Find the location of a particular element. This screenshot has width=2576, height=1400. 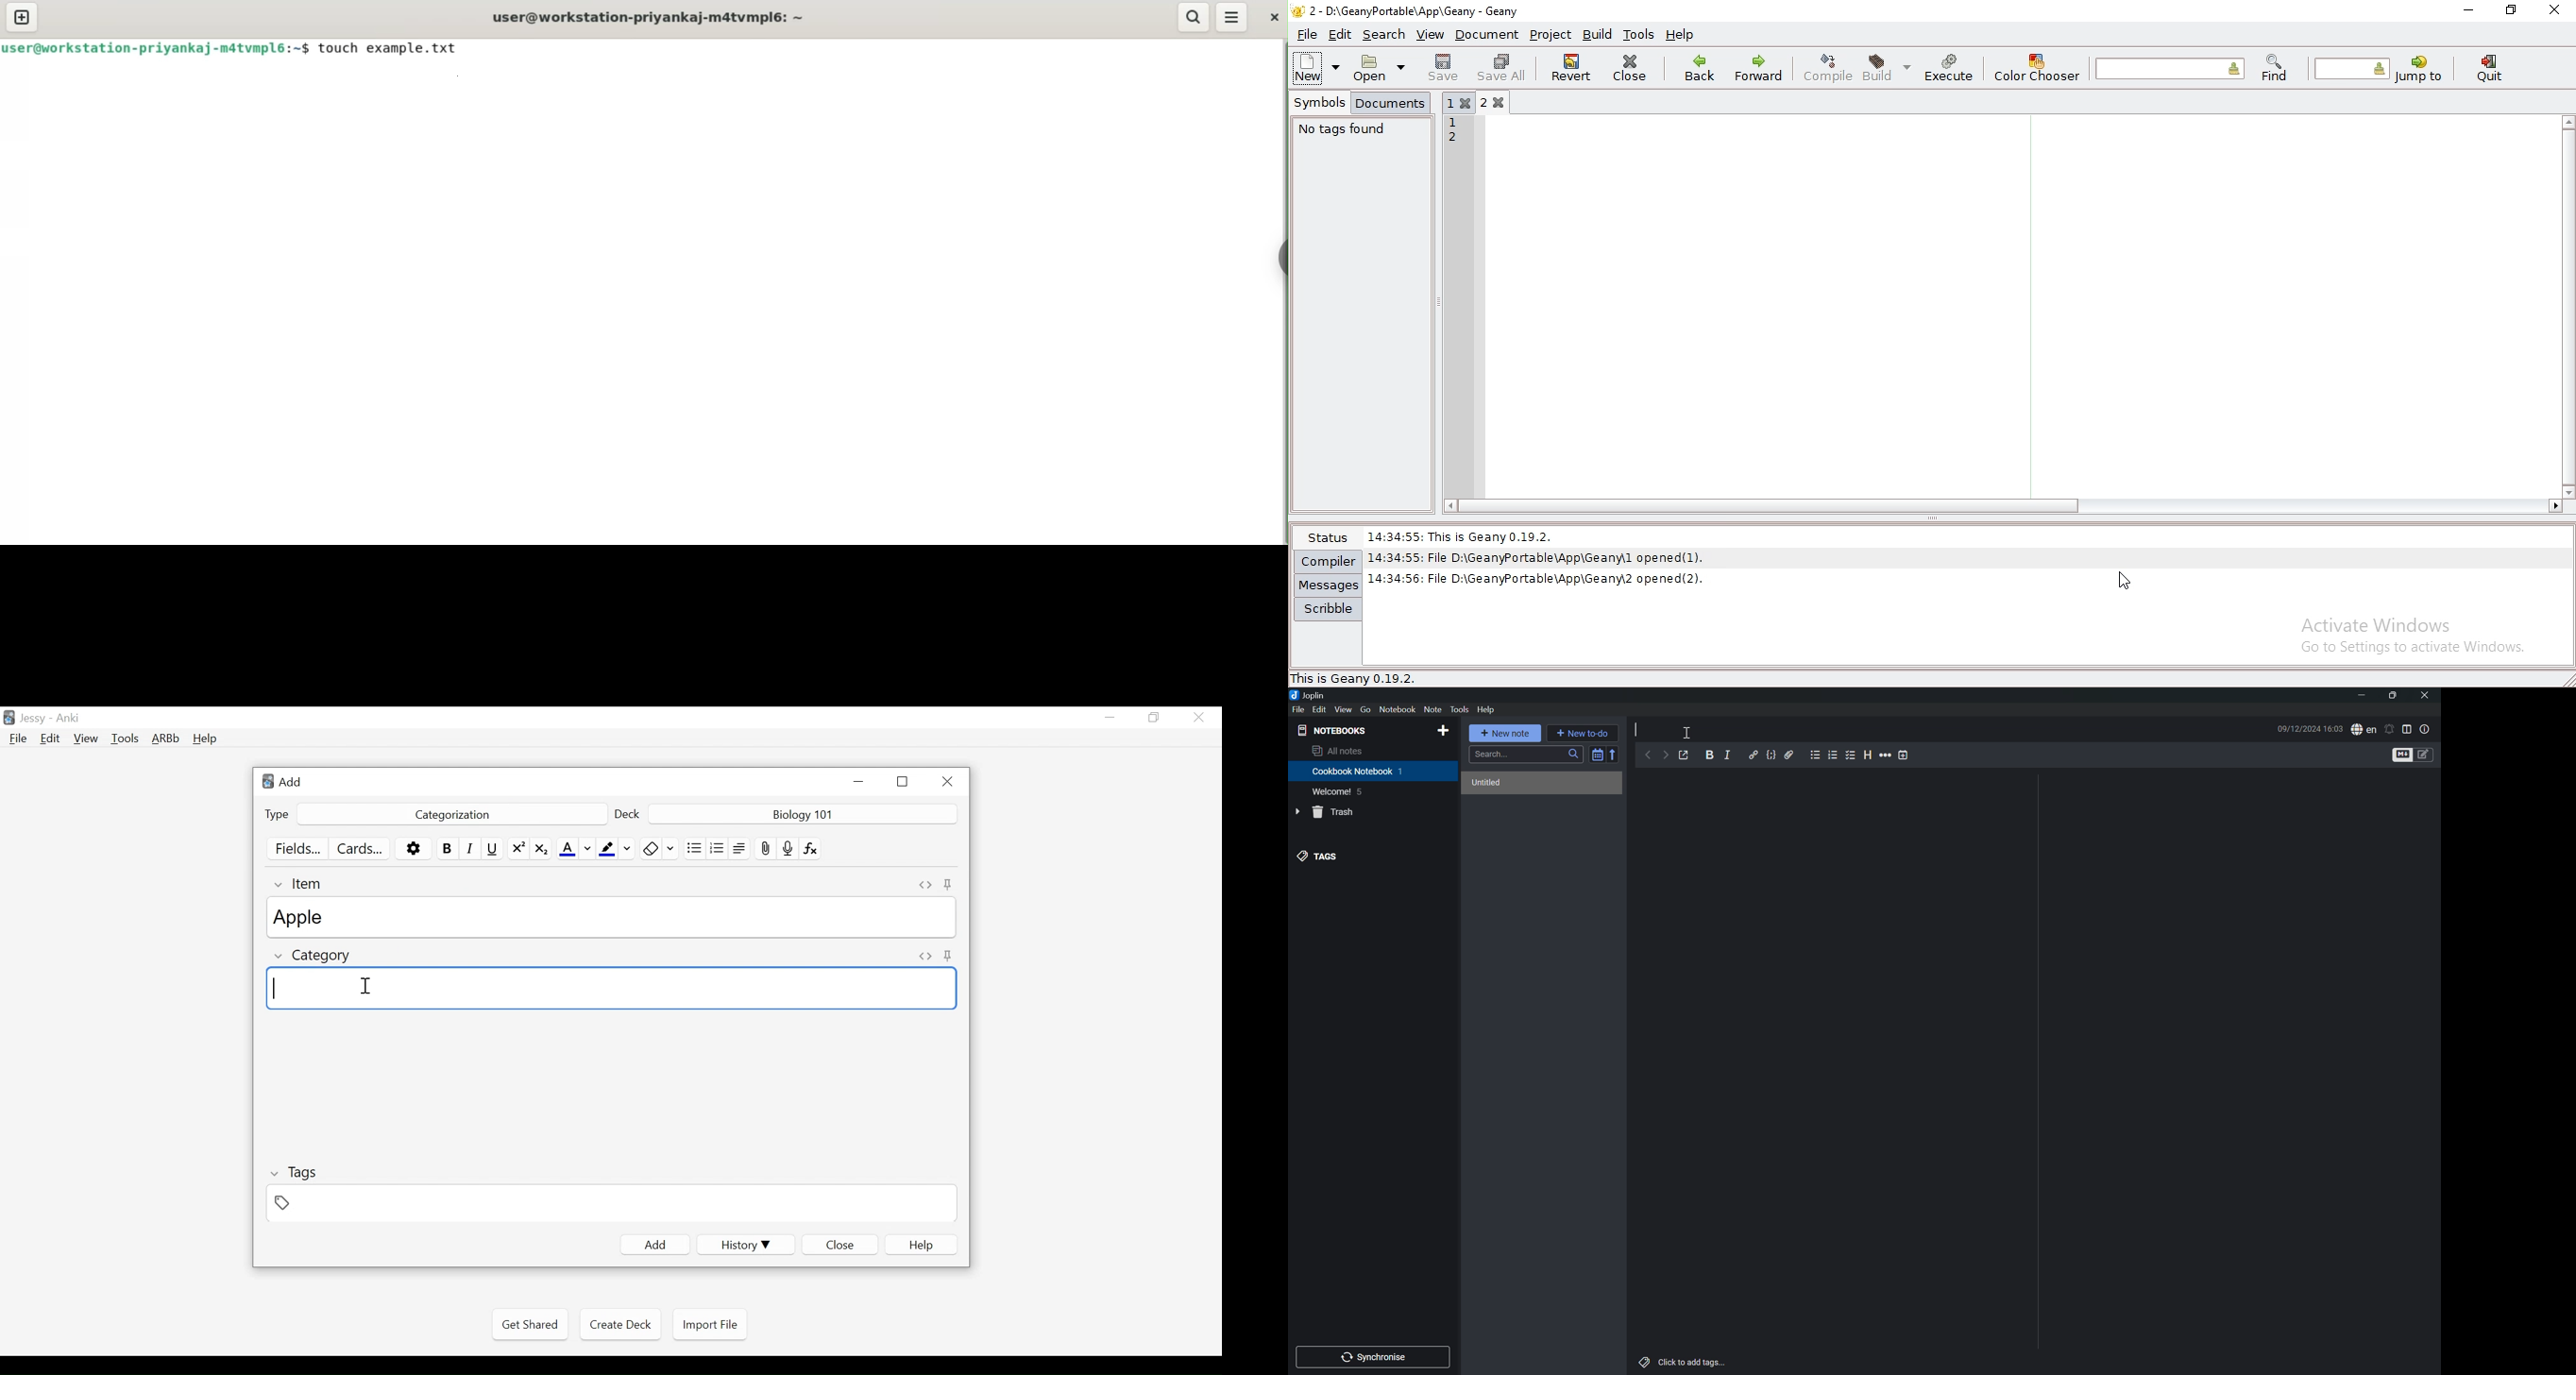

Forward is located at coordinates (1665, 755).